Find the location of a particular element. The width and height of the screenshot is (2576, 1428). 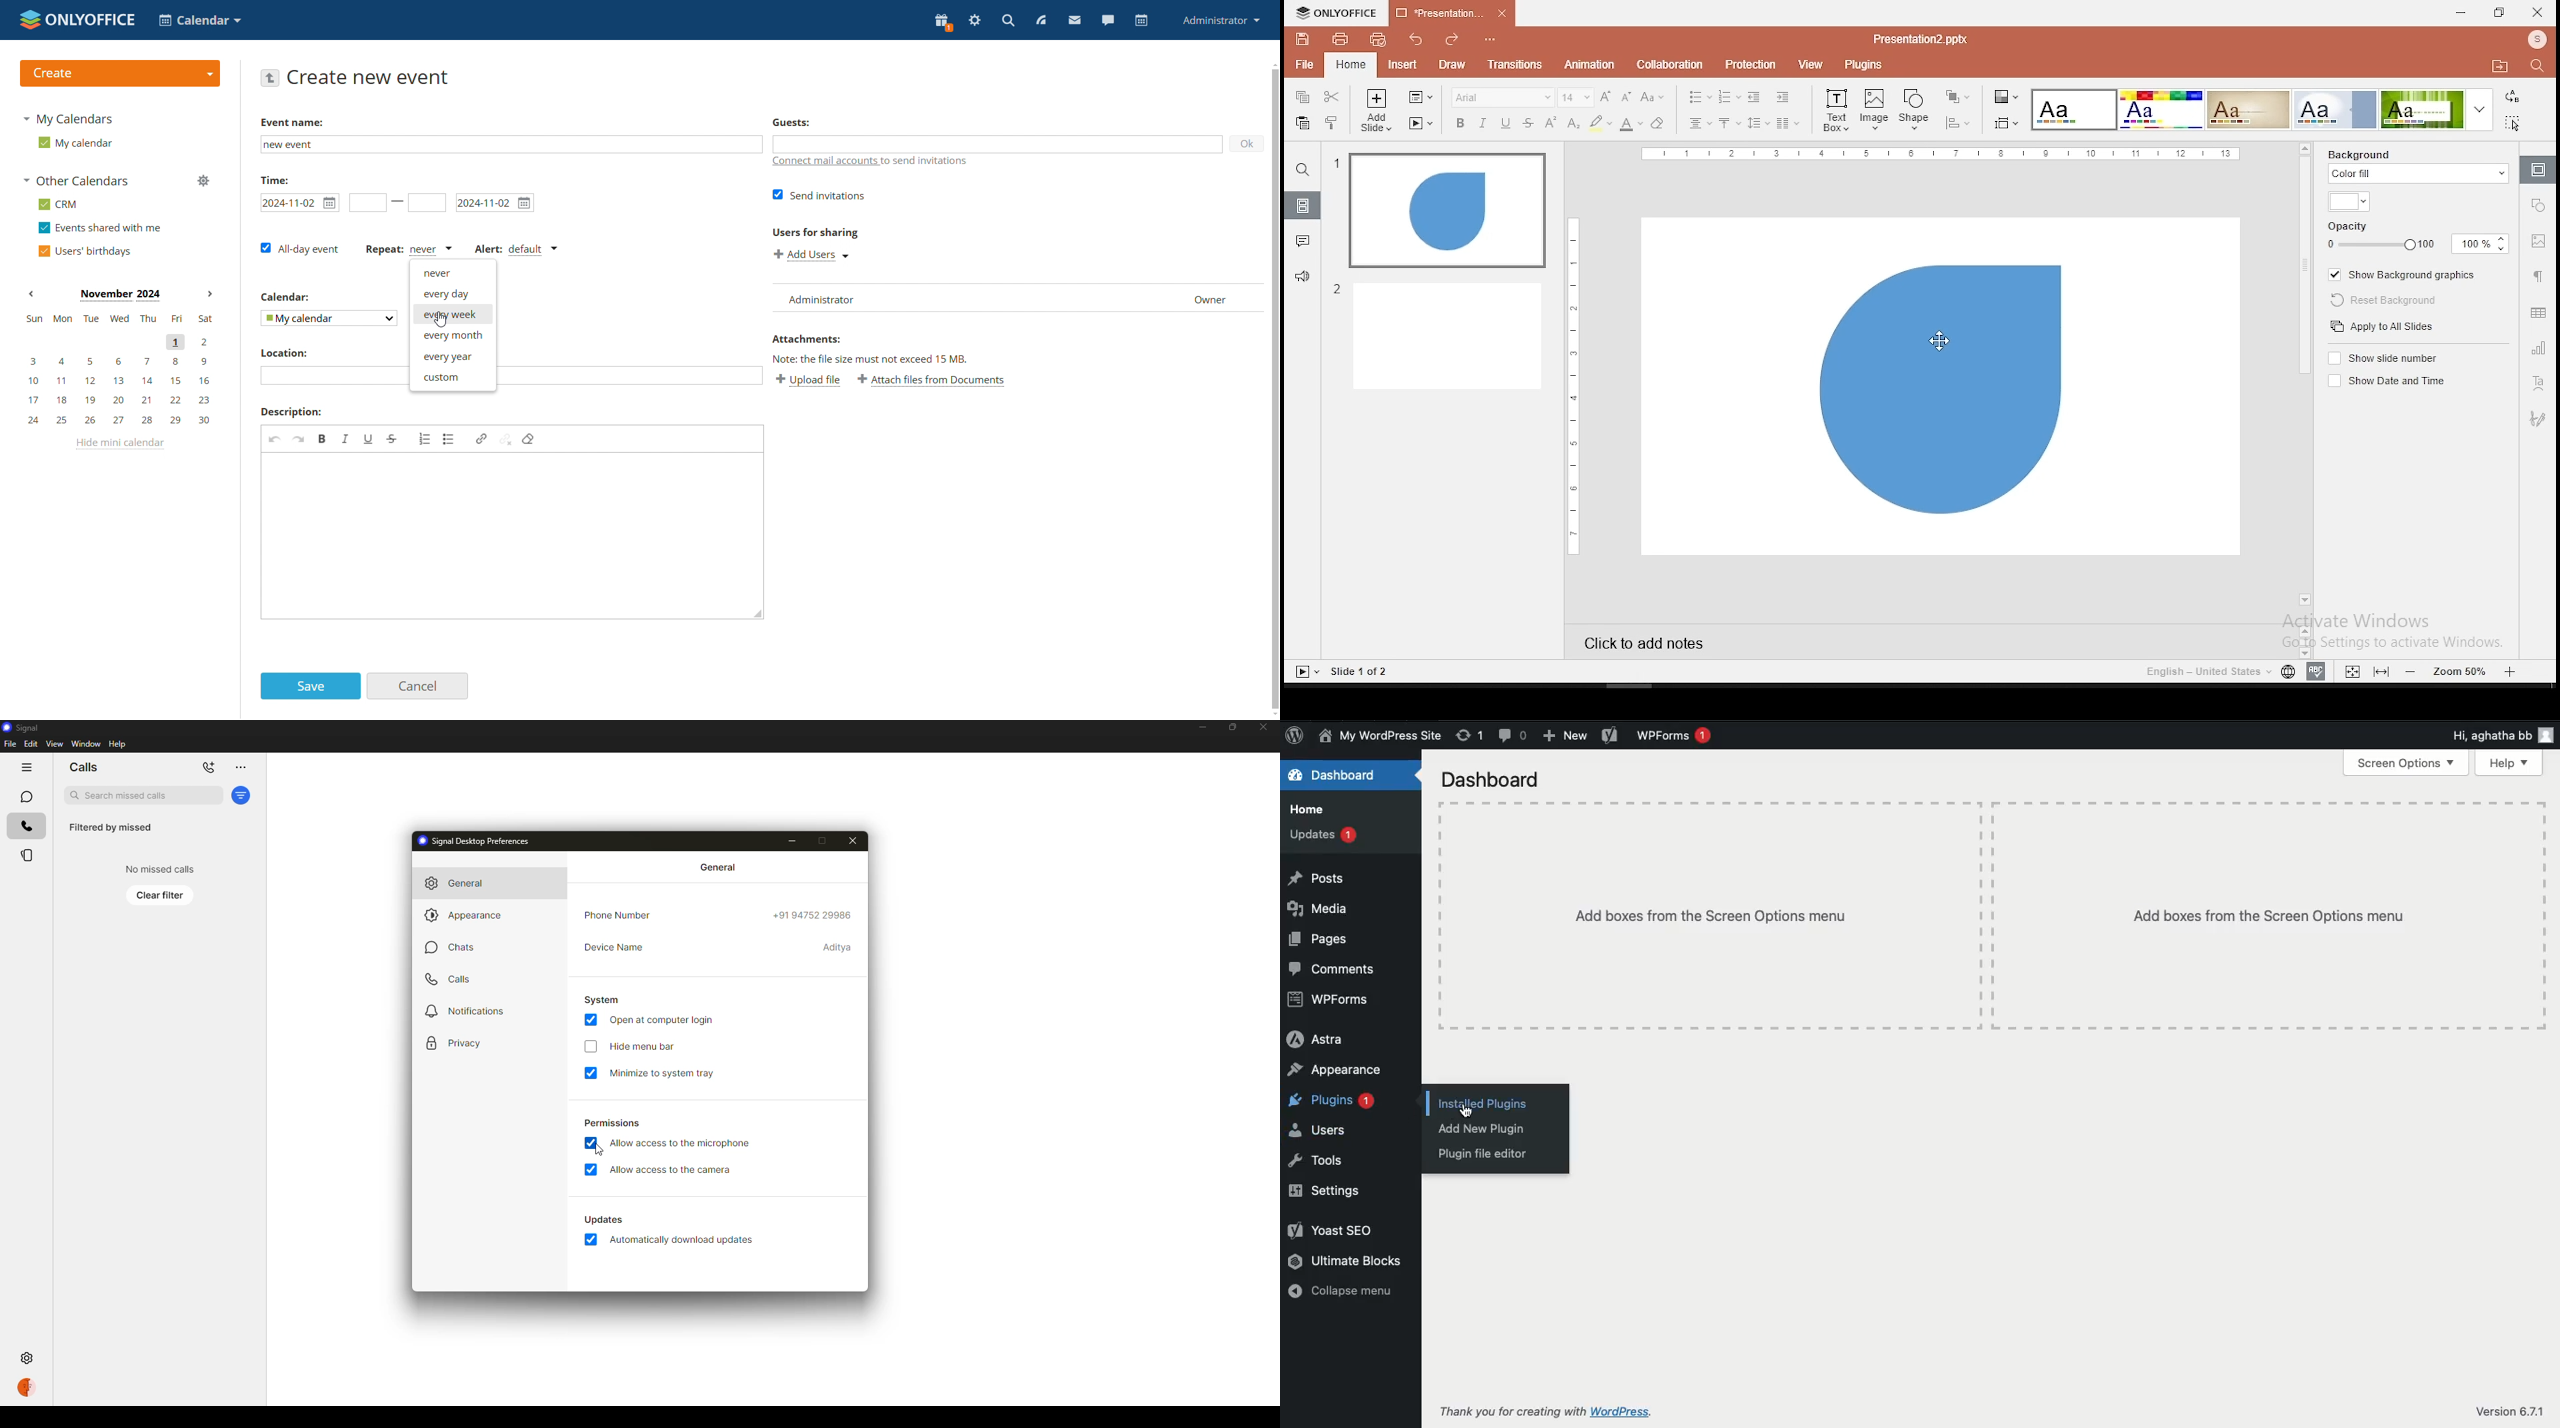

insert/remove numbered list is located at coordinates (425, 437).